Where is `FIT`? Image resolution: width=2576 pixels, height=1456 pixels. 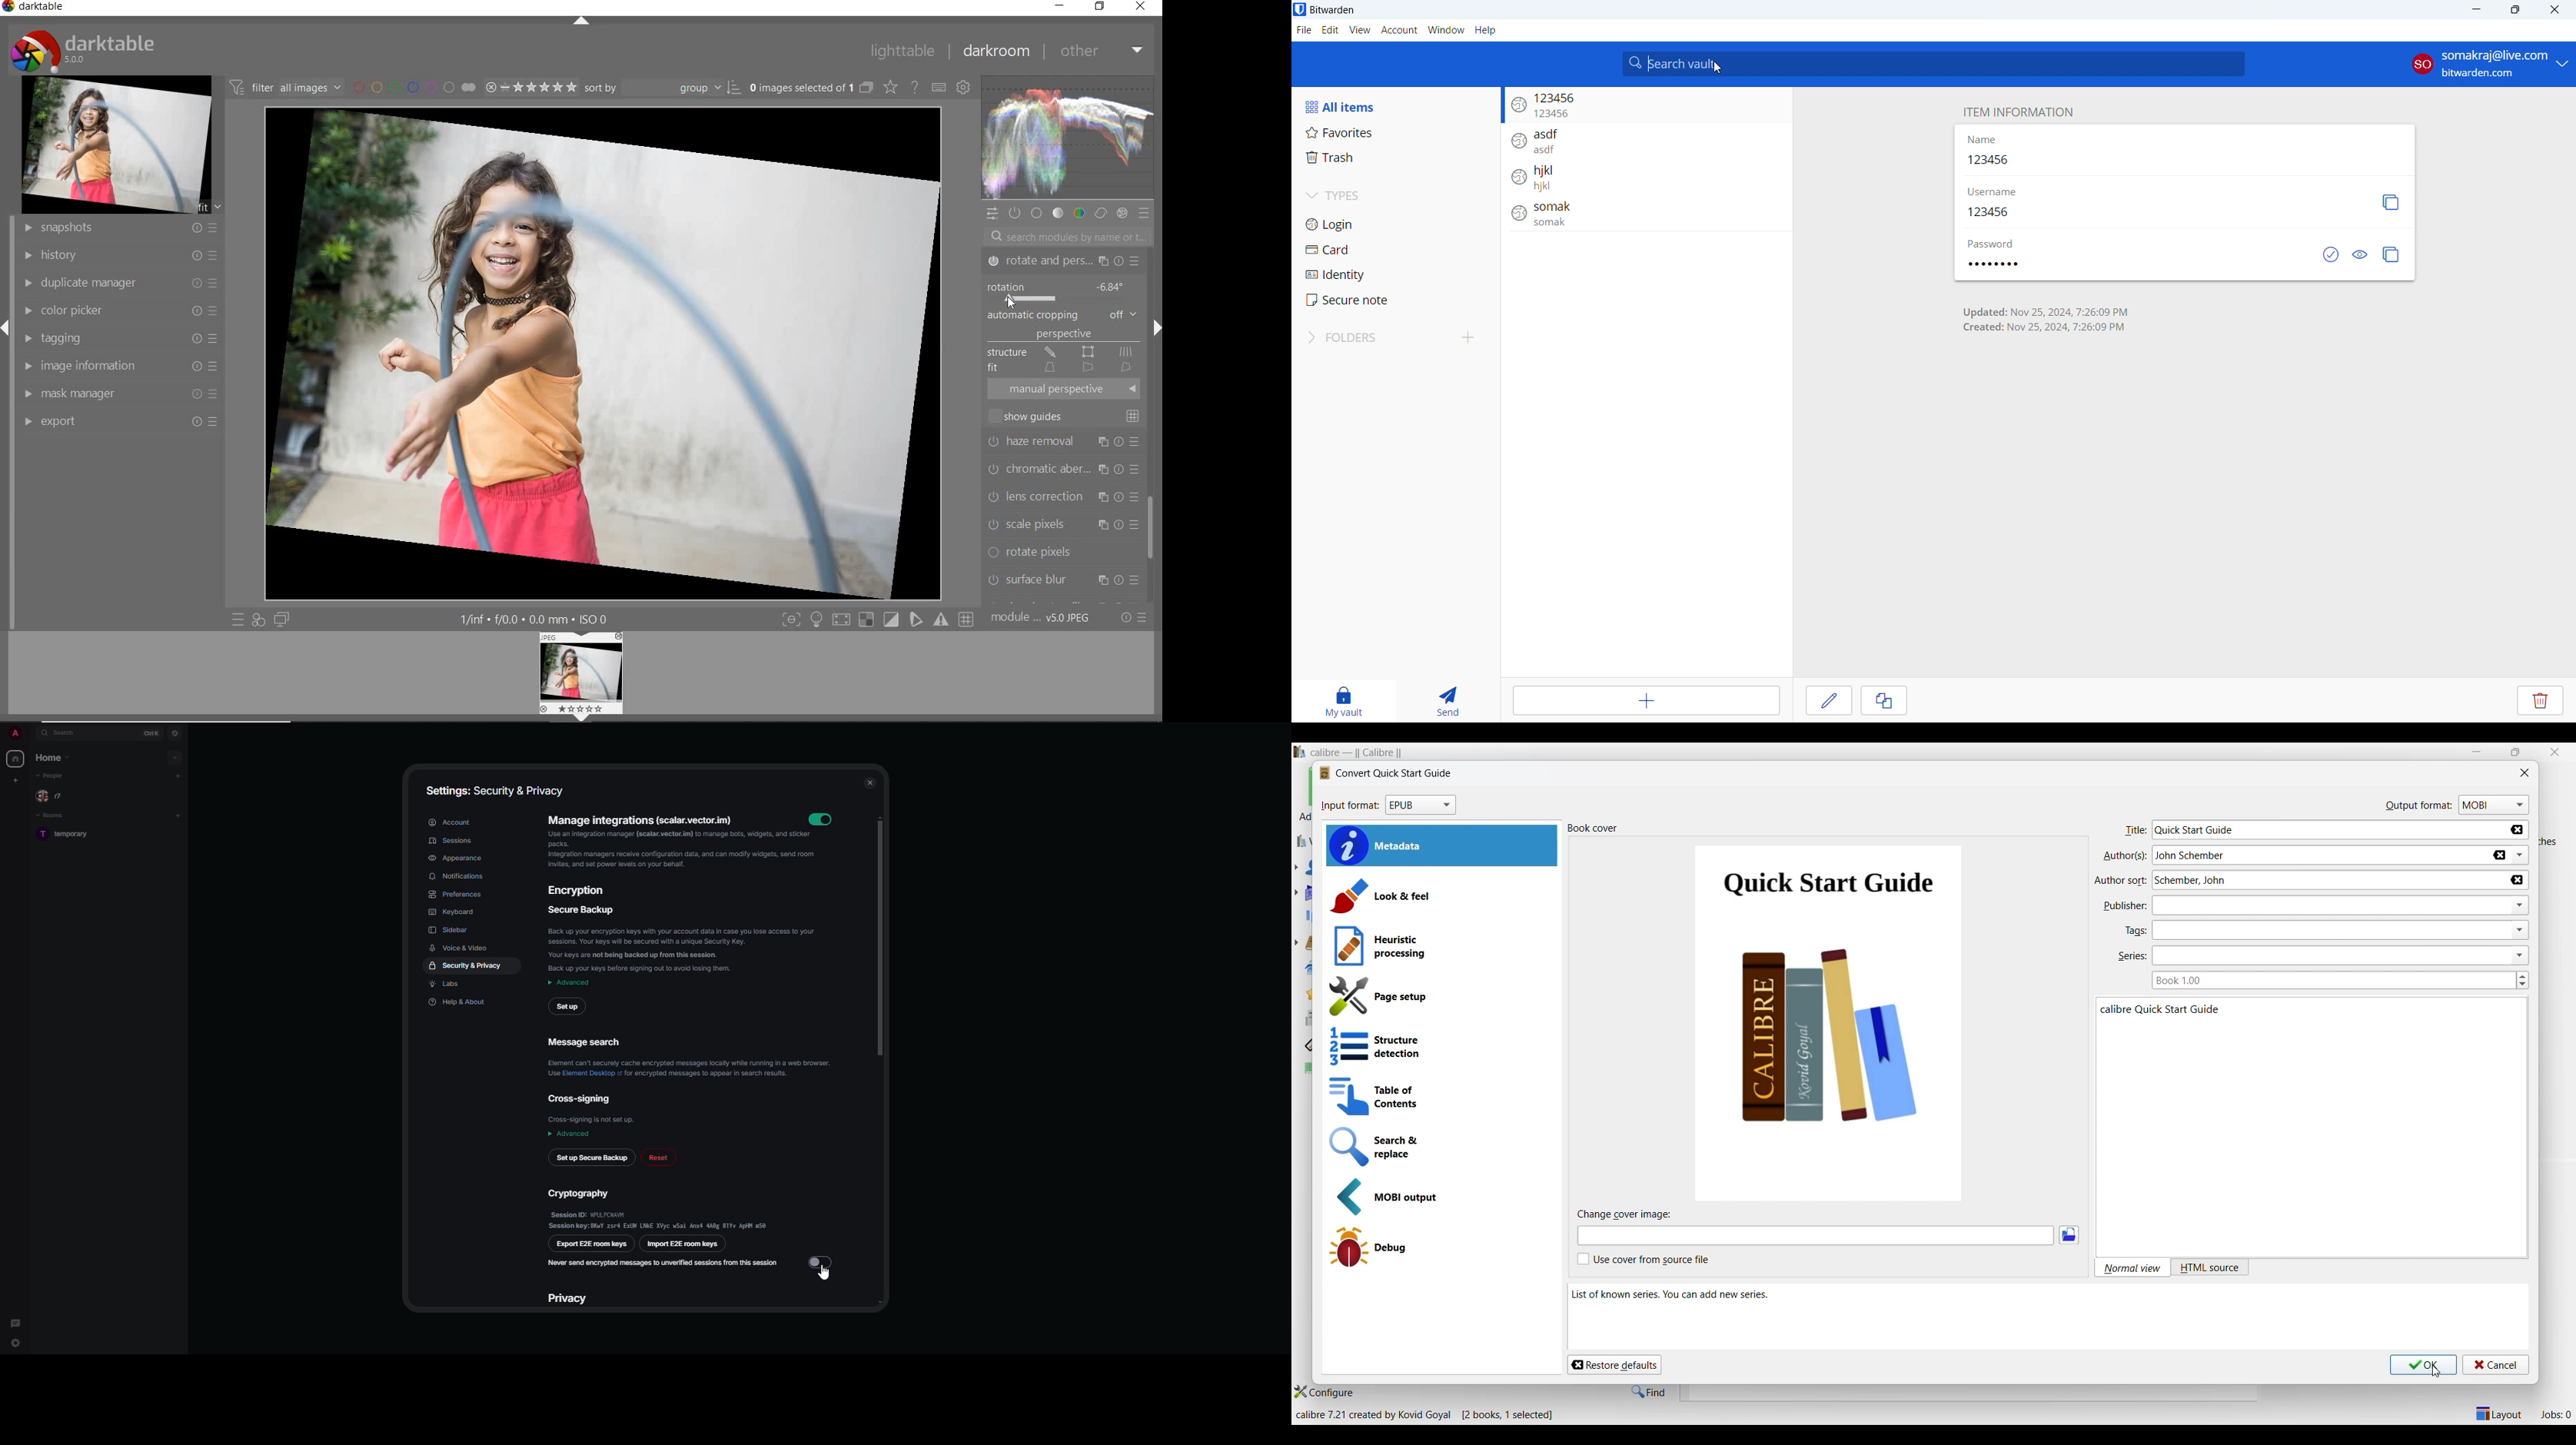 FIT is located at coordinates (1062, 367).